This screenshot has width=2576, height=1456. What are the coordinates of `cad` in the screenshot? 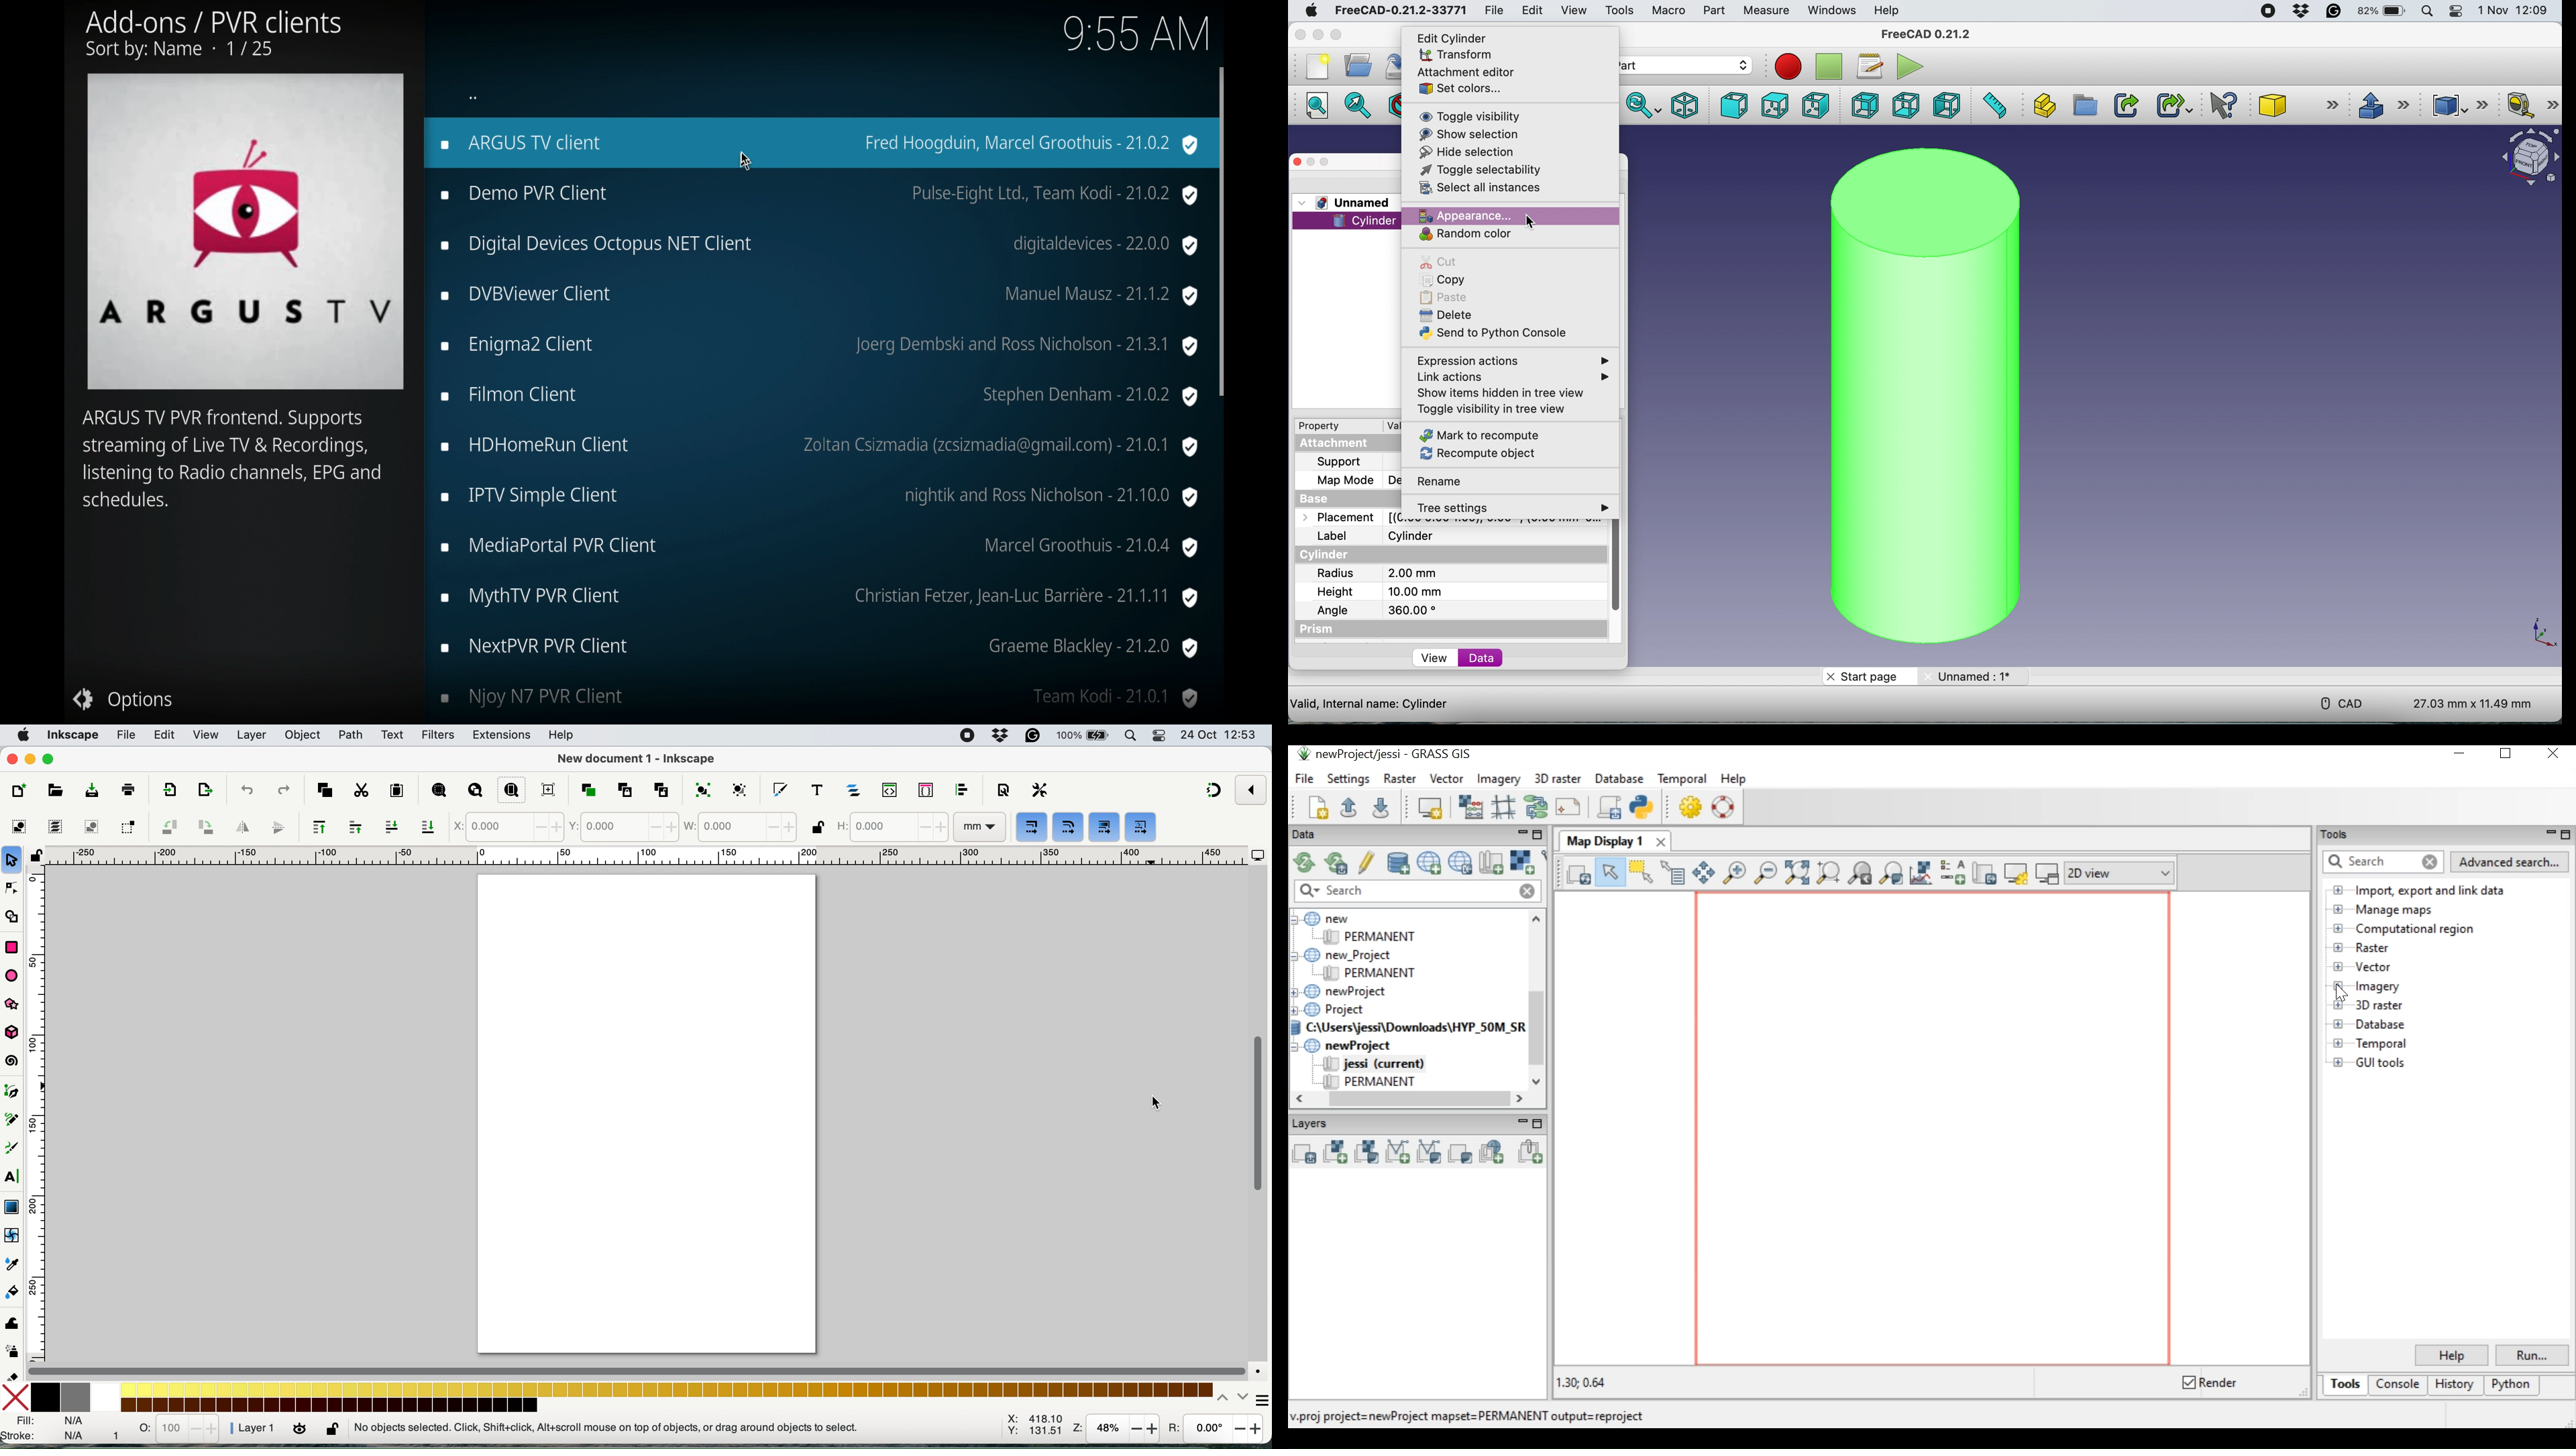 It's located at (2342, 702).